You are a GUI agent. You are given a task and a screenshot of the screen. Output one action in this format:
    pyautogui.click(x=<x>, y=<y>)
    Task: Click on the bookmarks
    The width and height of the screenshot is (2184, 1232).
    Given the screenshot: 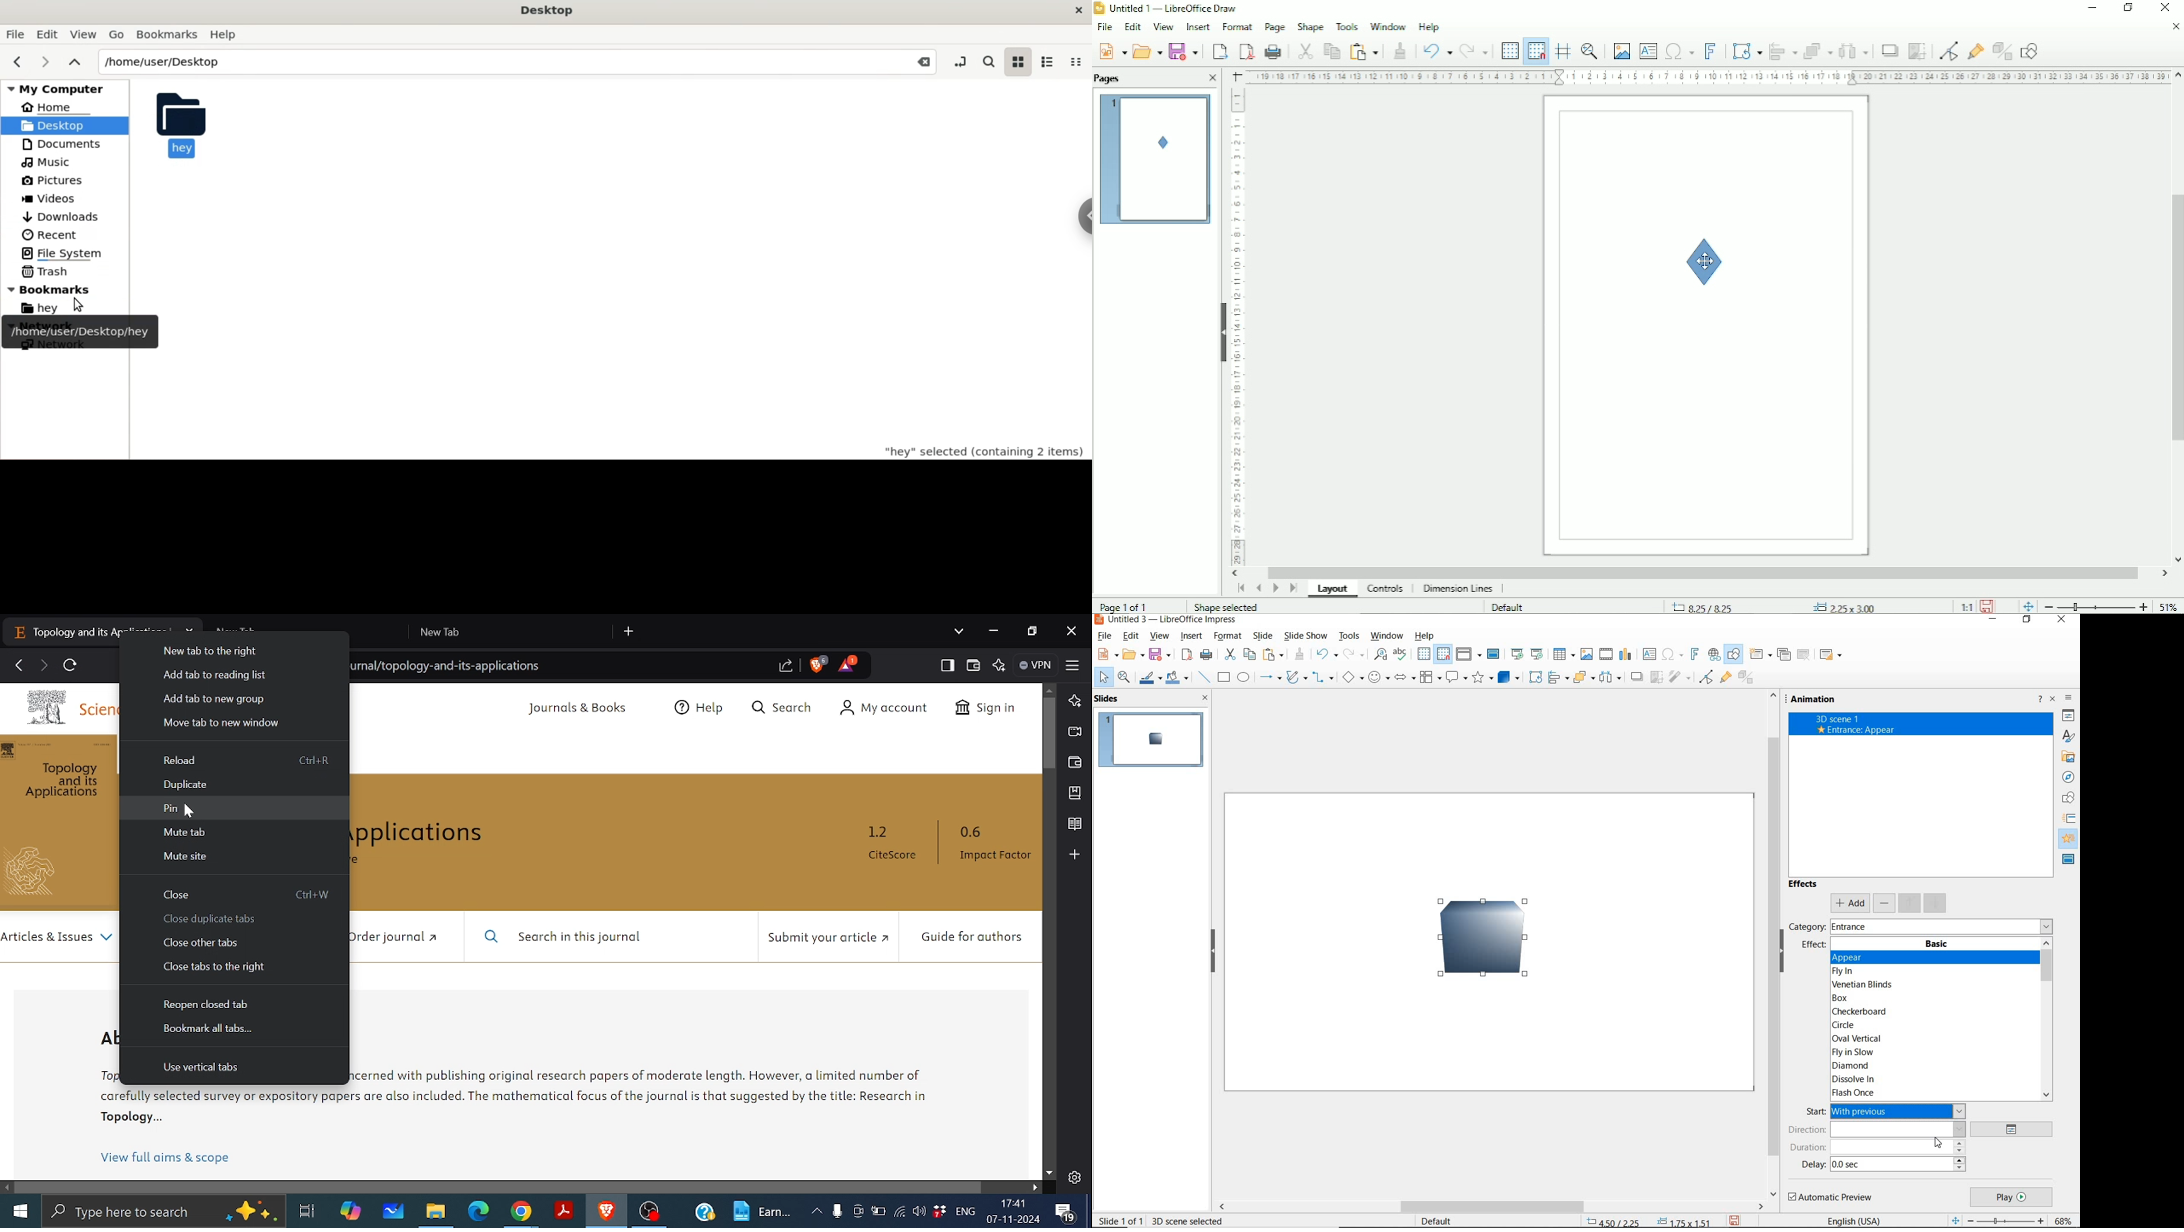 What is the action you would take?
    pyautogui.click(x=75, y=289)
    